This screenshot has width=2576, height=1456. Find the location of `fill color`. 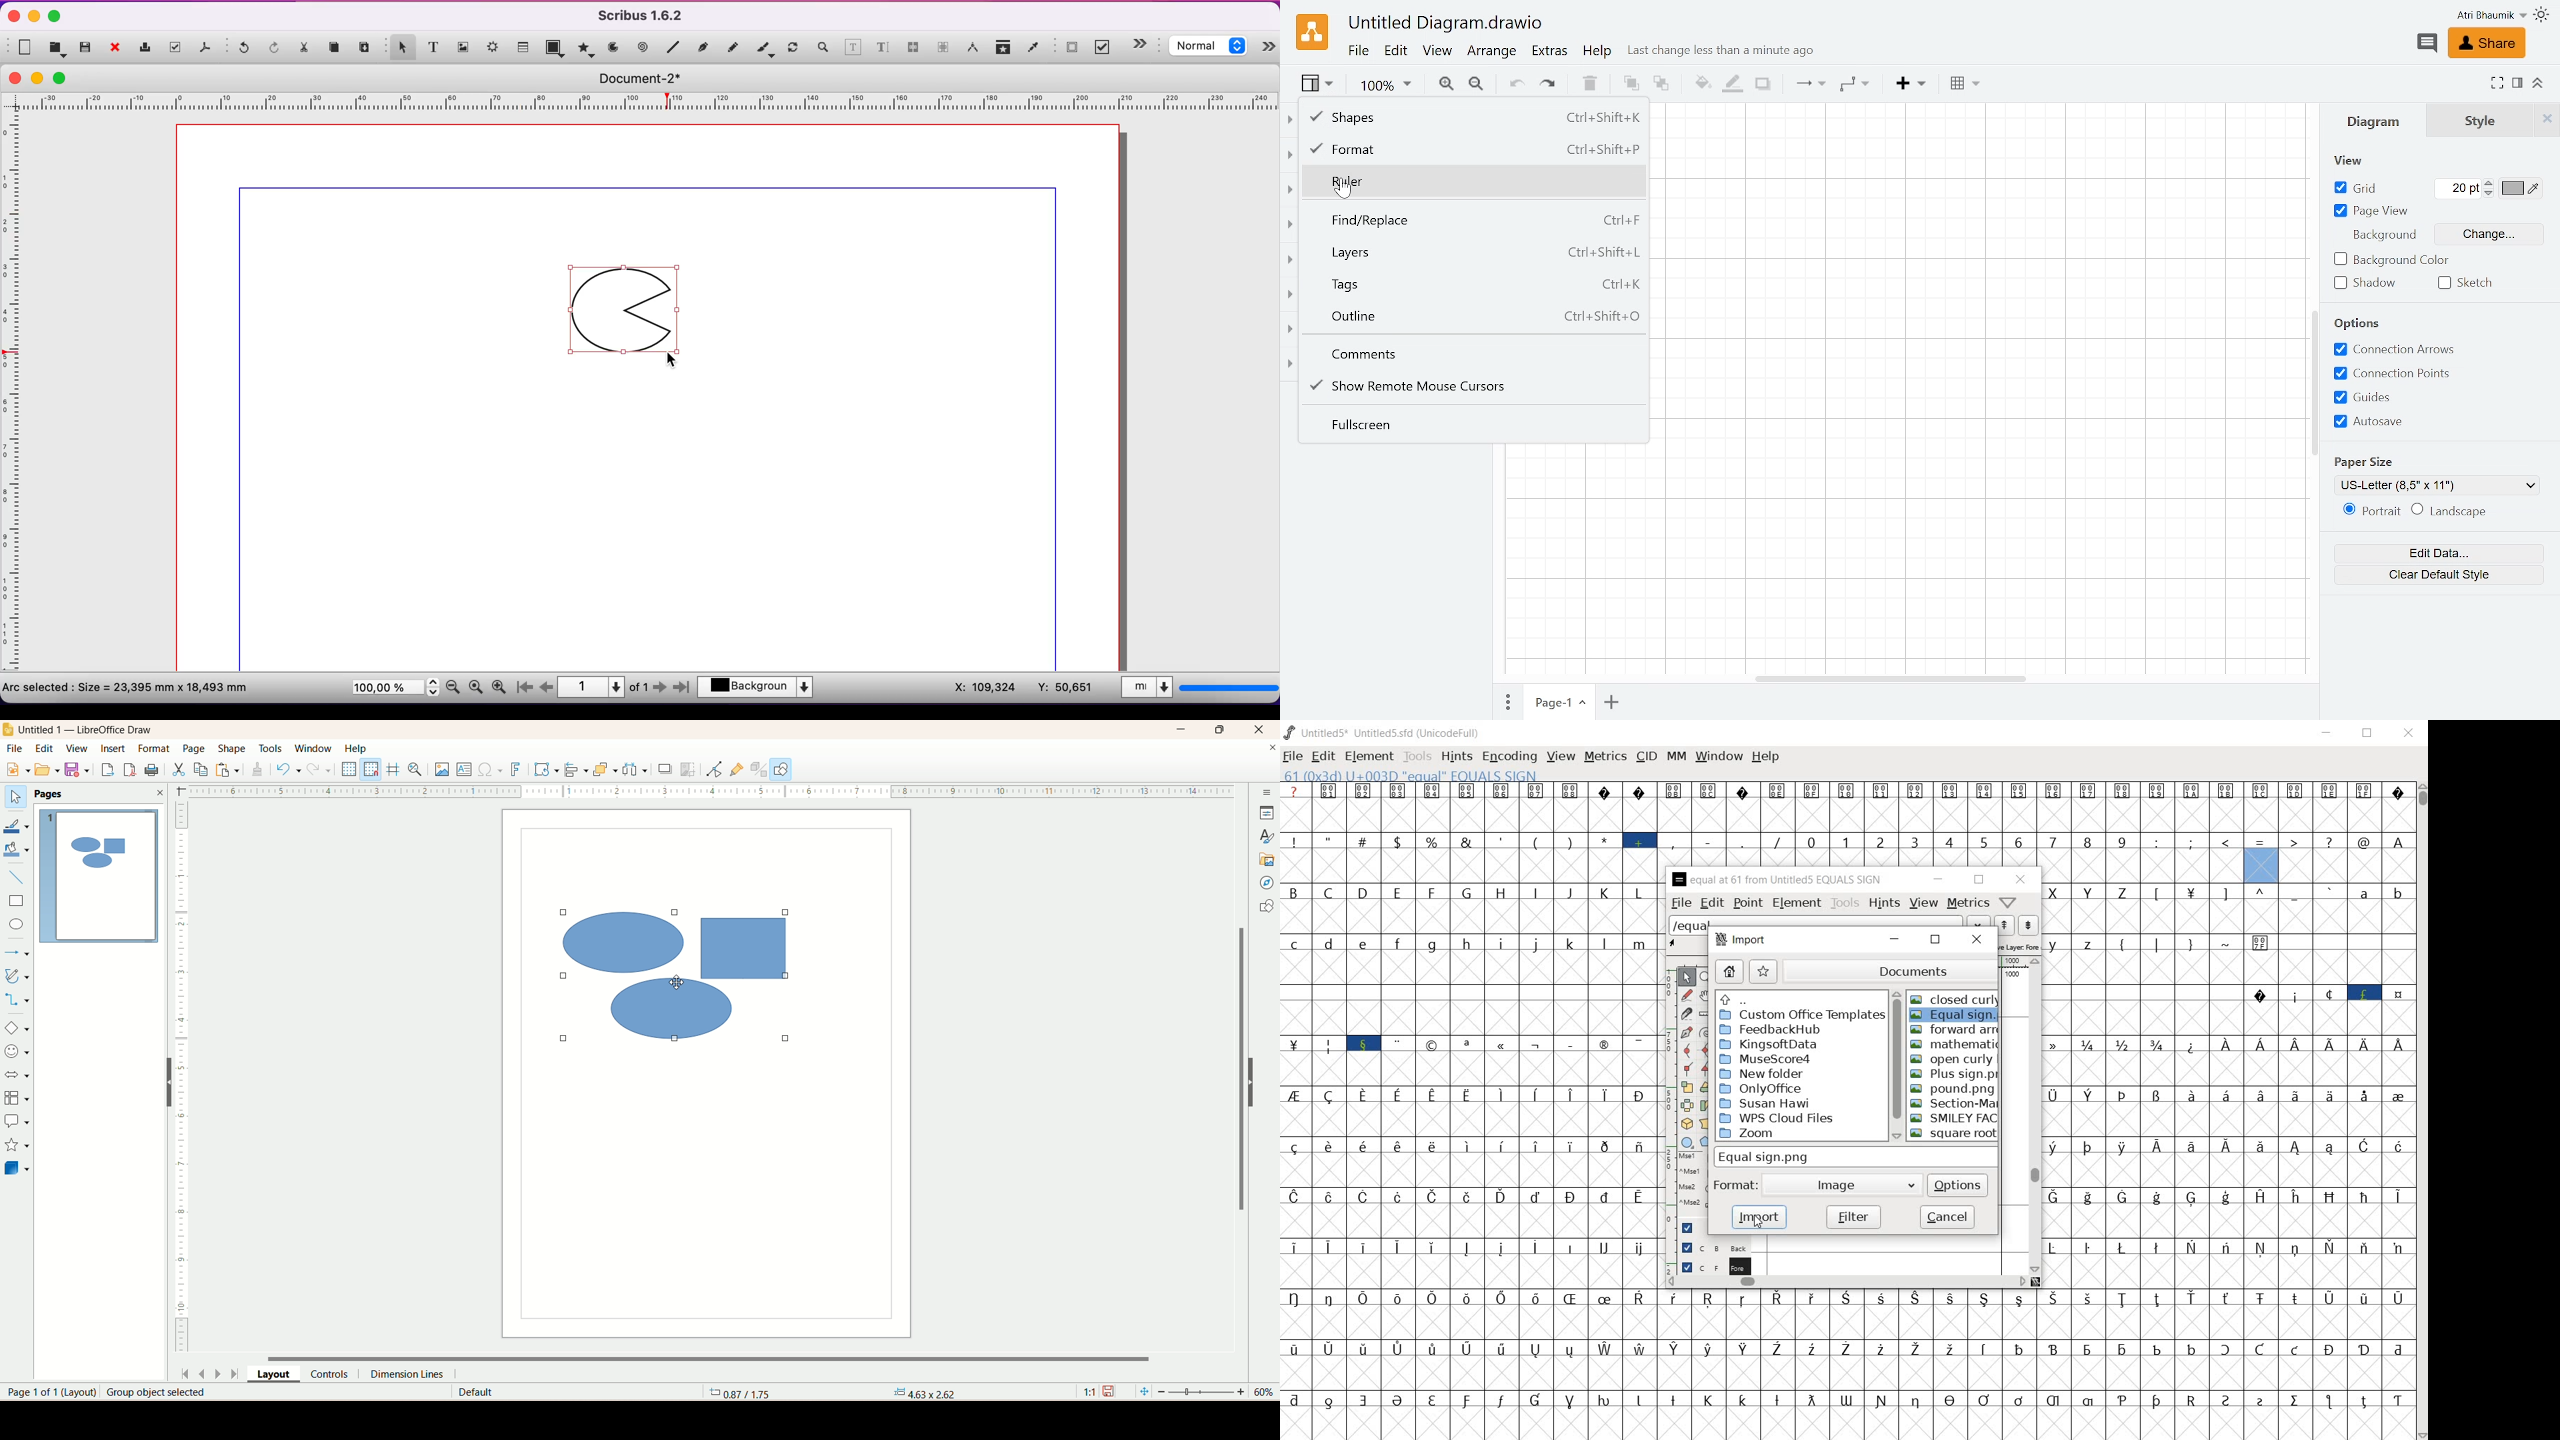

fill color is located at coordinates (19, 850).